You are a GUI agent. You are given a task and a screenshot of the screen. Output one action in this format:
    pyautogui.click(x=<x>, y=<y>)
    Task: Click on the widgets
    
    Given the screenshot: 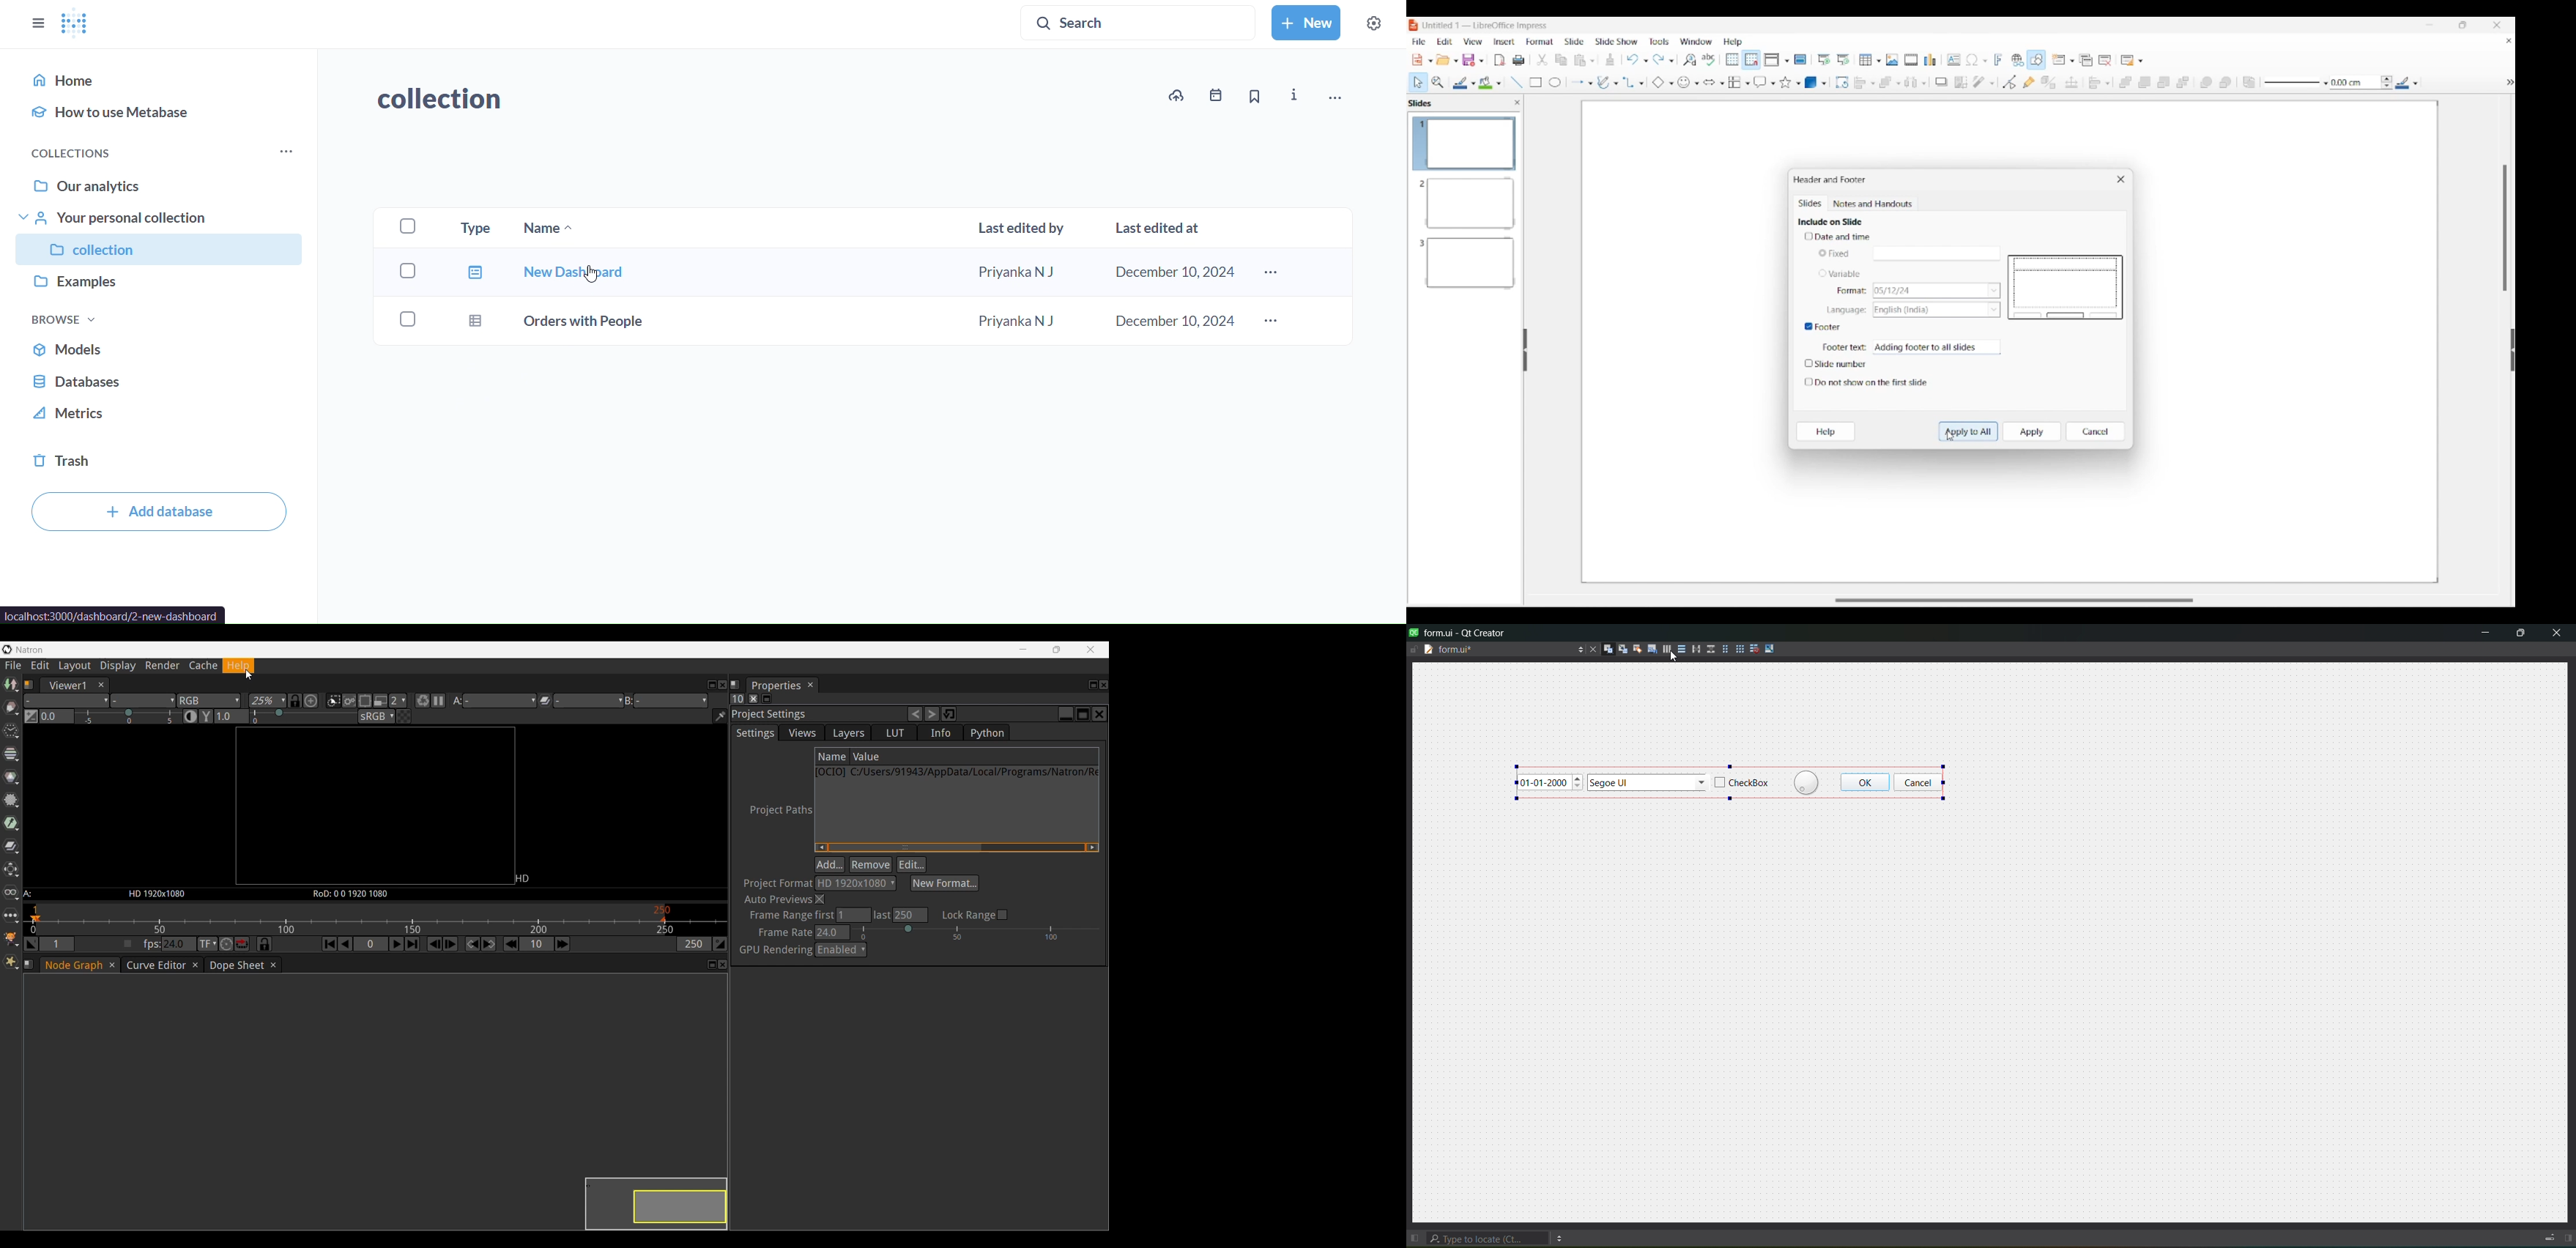 What is the action you would take?
    pyautogui.click(x=1606, y=648)
    